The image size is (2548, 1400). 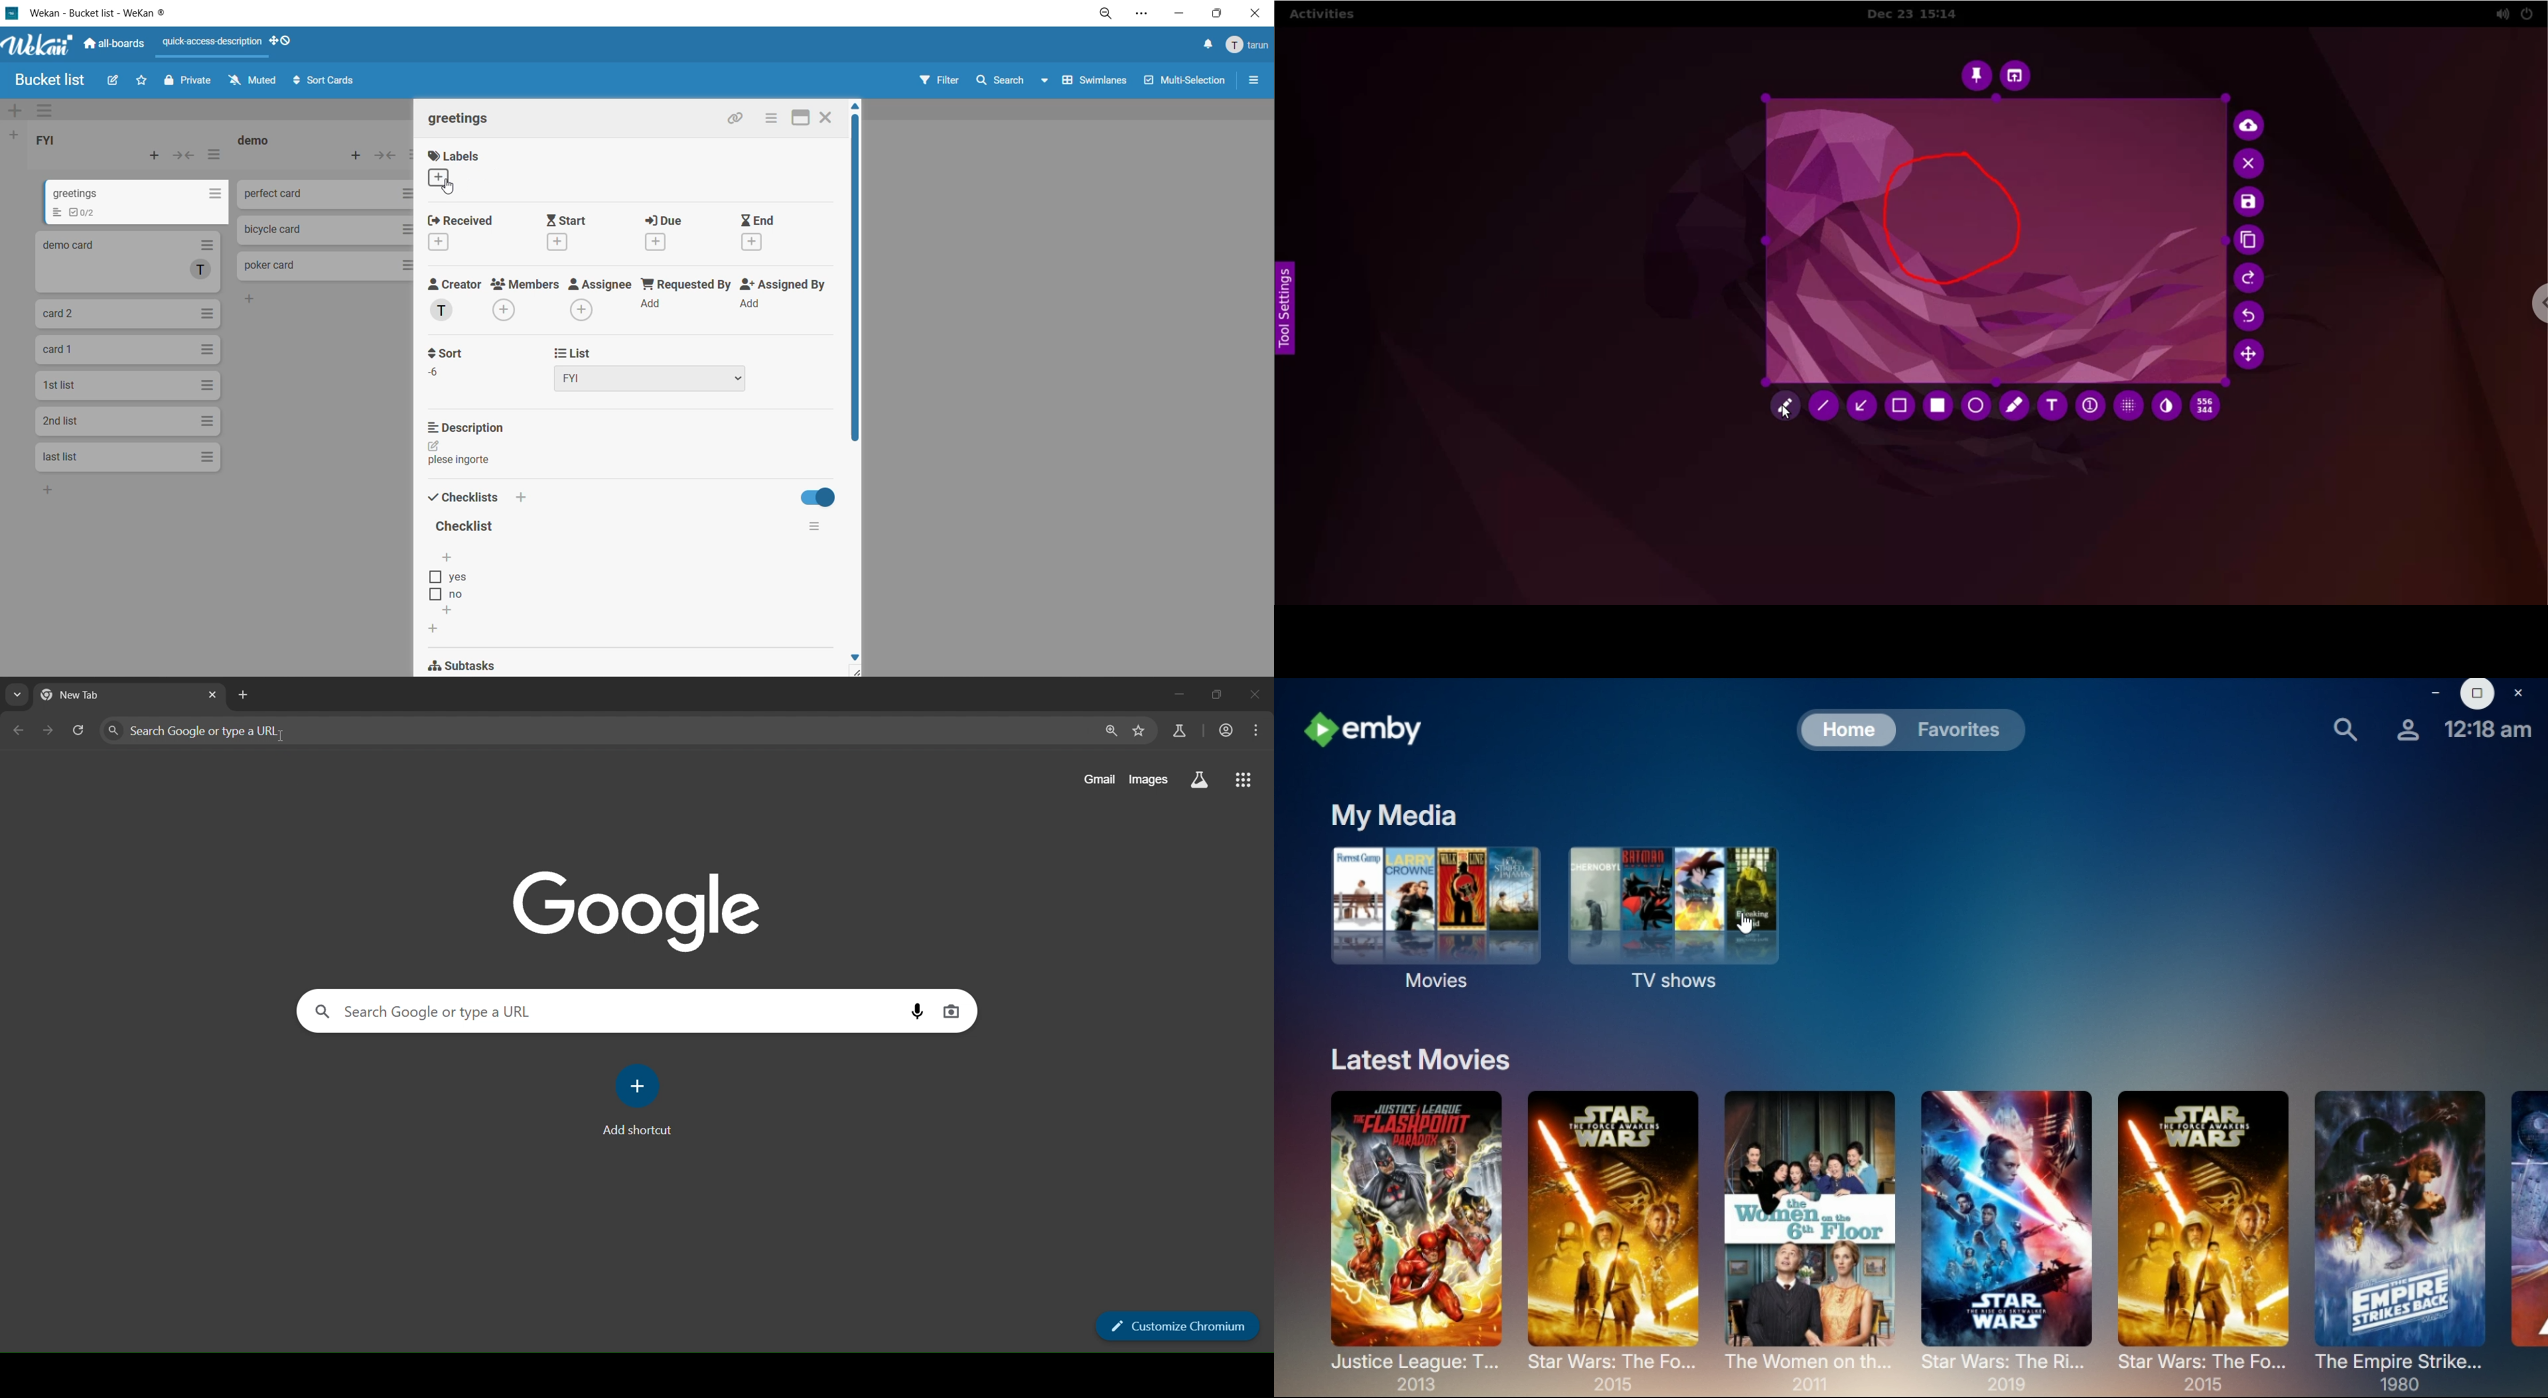 I want to click on received, so click(x=466, y=233).